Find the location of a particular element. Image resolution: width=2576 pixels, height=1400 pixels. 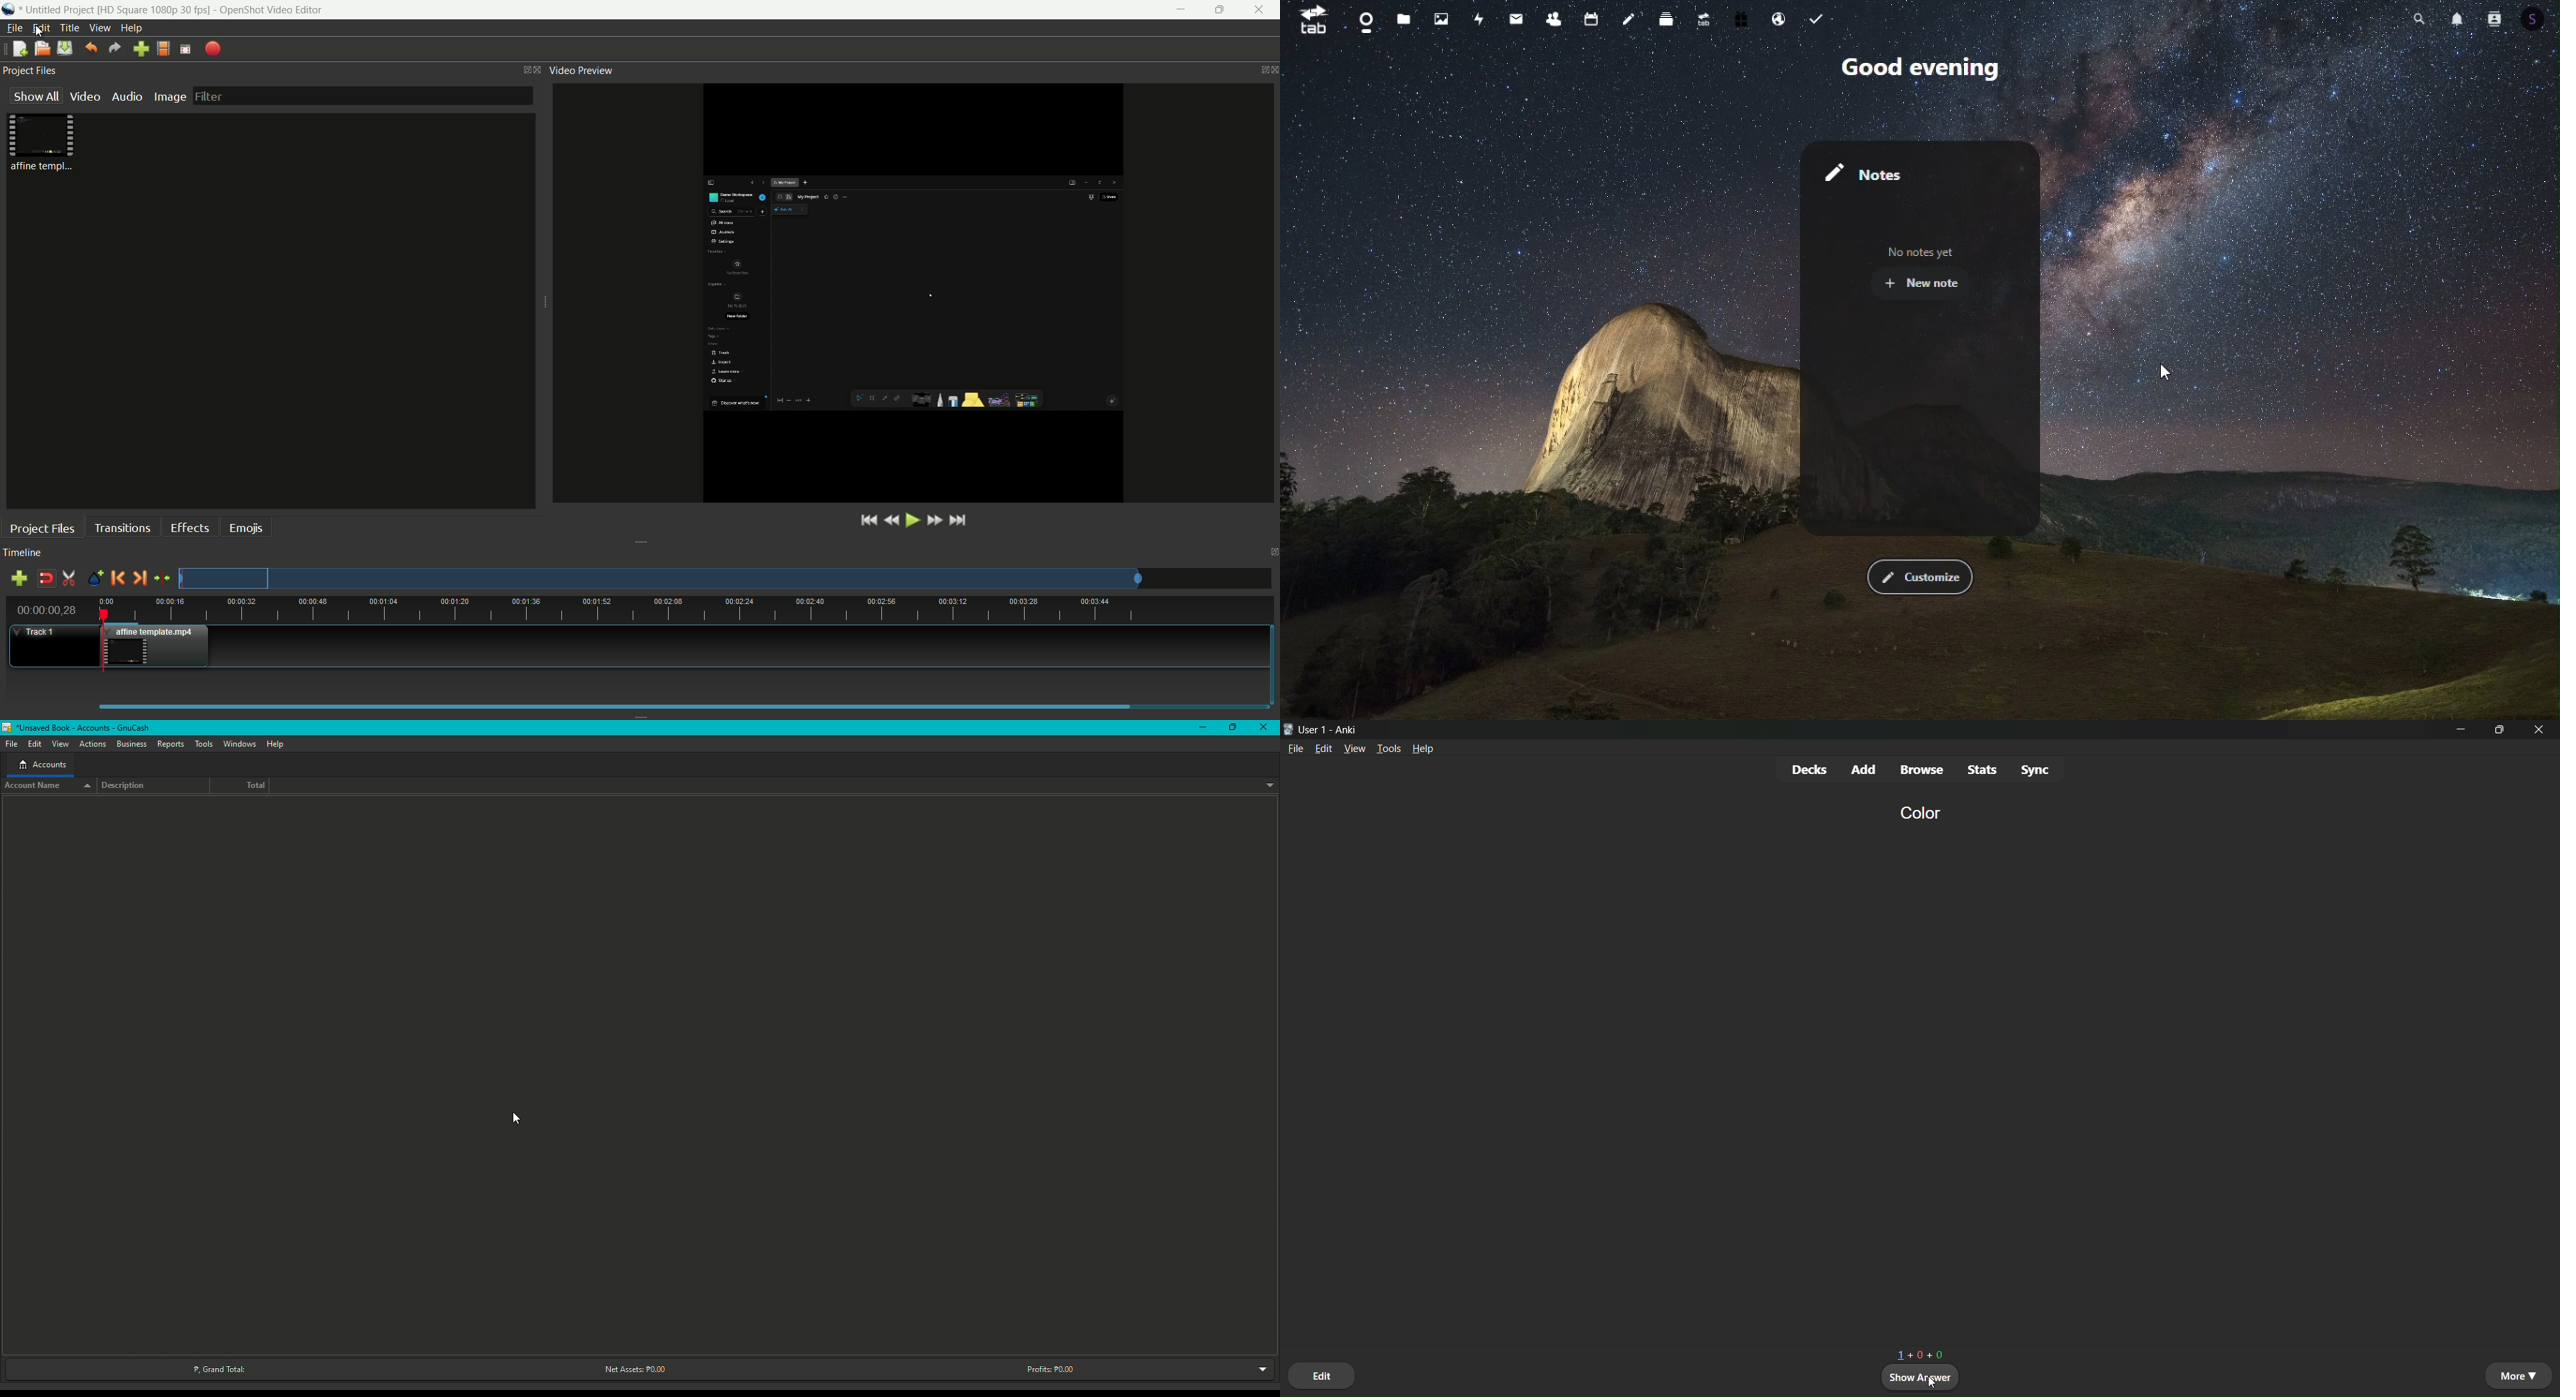

open file is located at coordinates (42, 49).